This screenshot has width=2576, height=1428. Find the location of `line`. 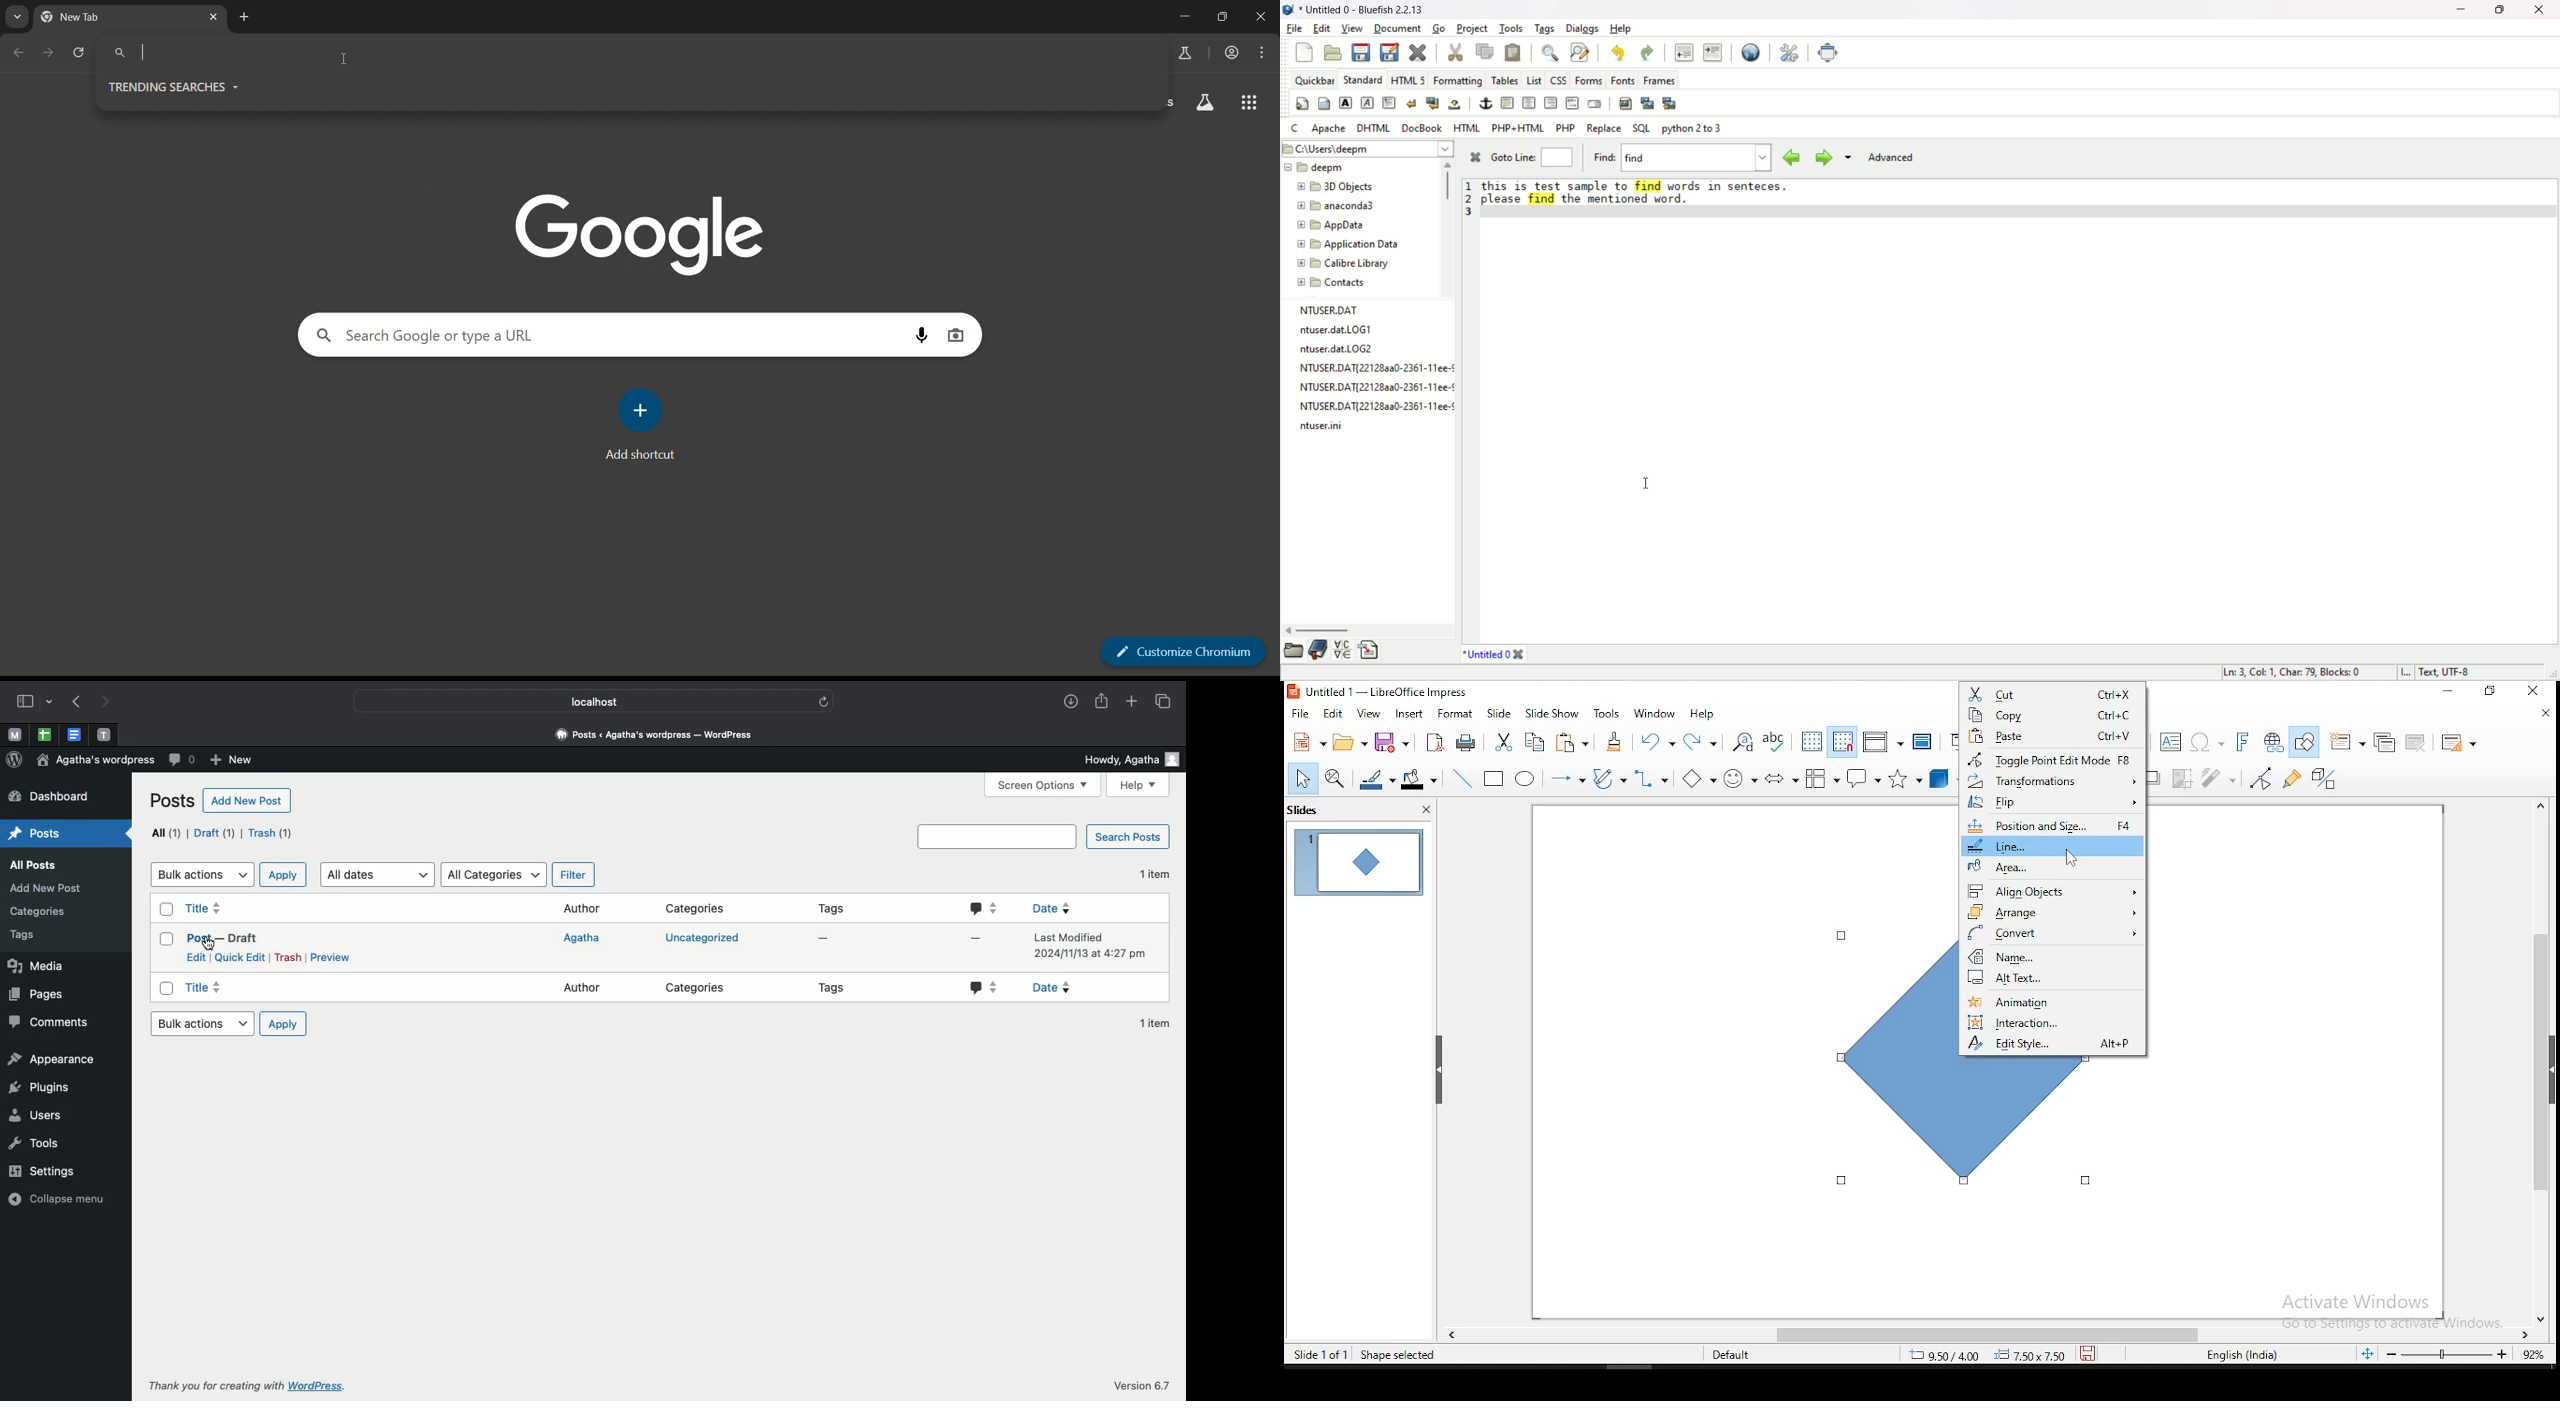

line is located at coordinates (2053, 845).